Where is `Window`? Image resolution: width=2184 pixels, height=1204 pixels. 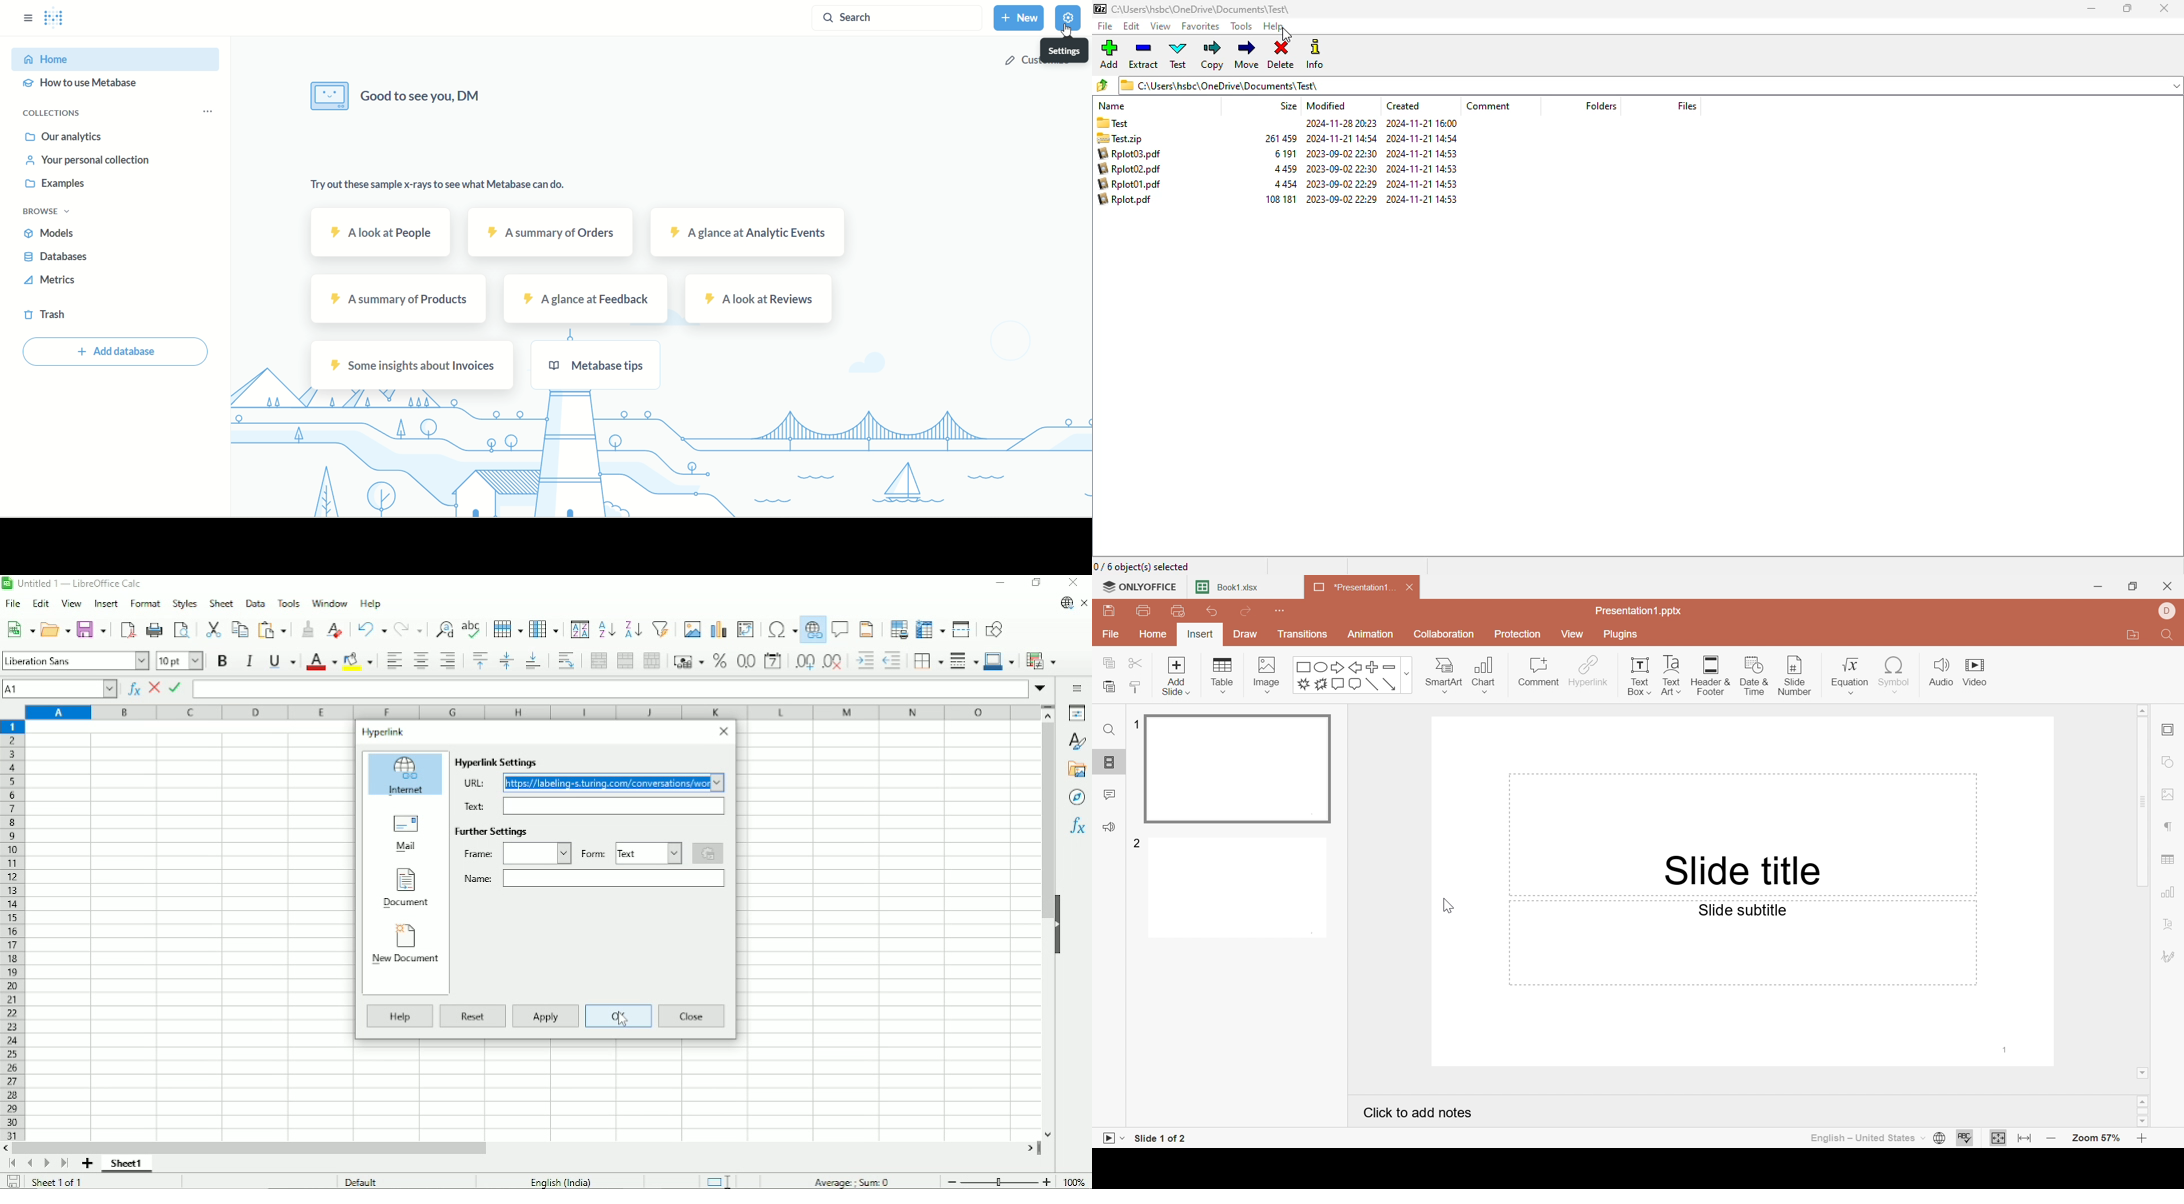 Window is located at coordinates (330, 603).